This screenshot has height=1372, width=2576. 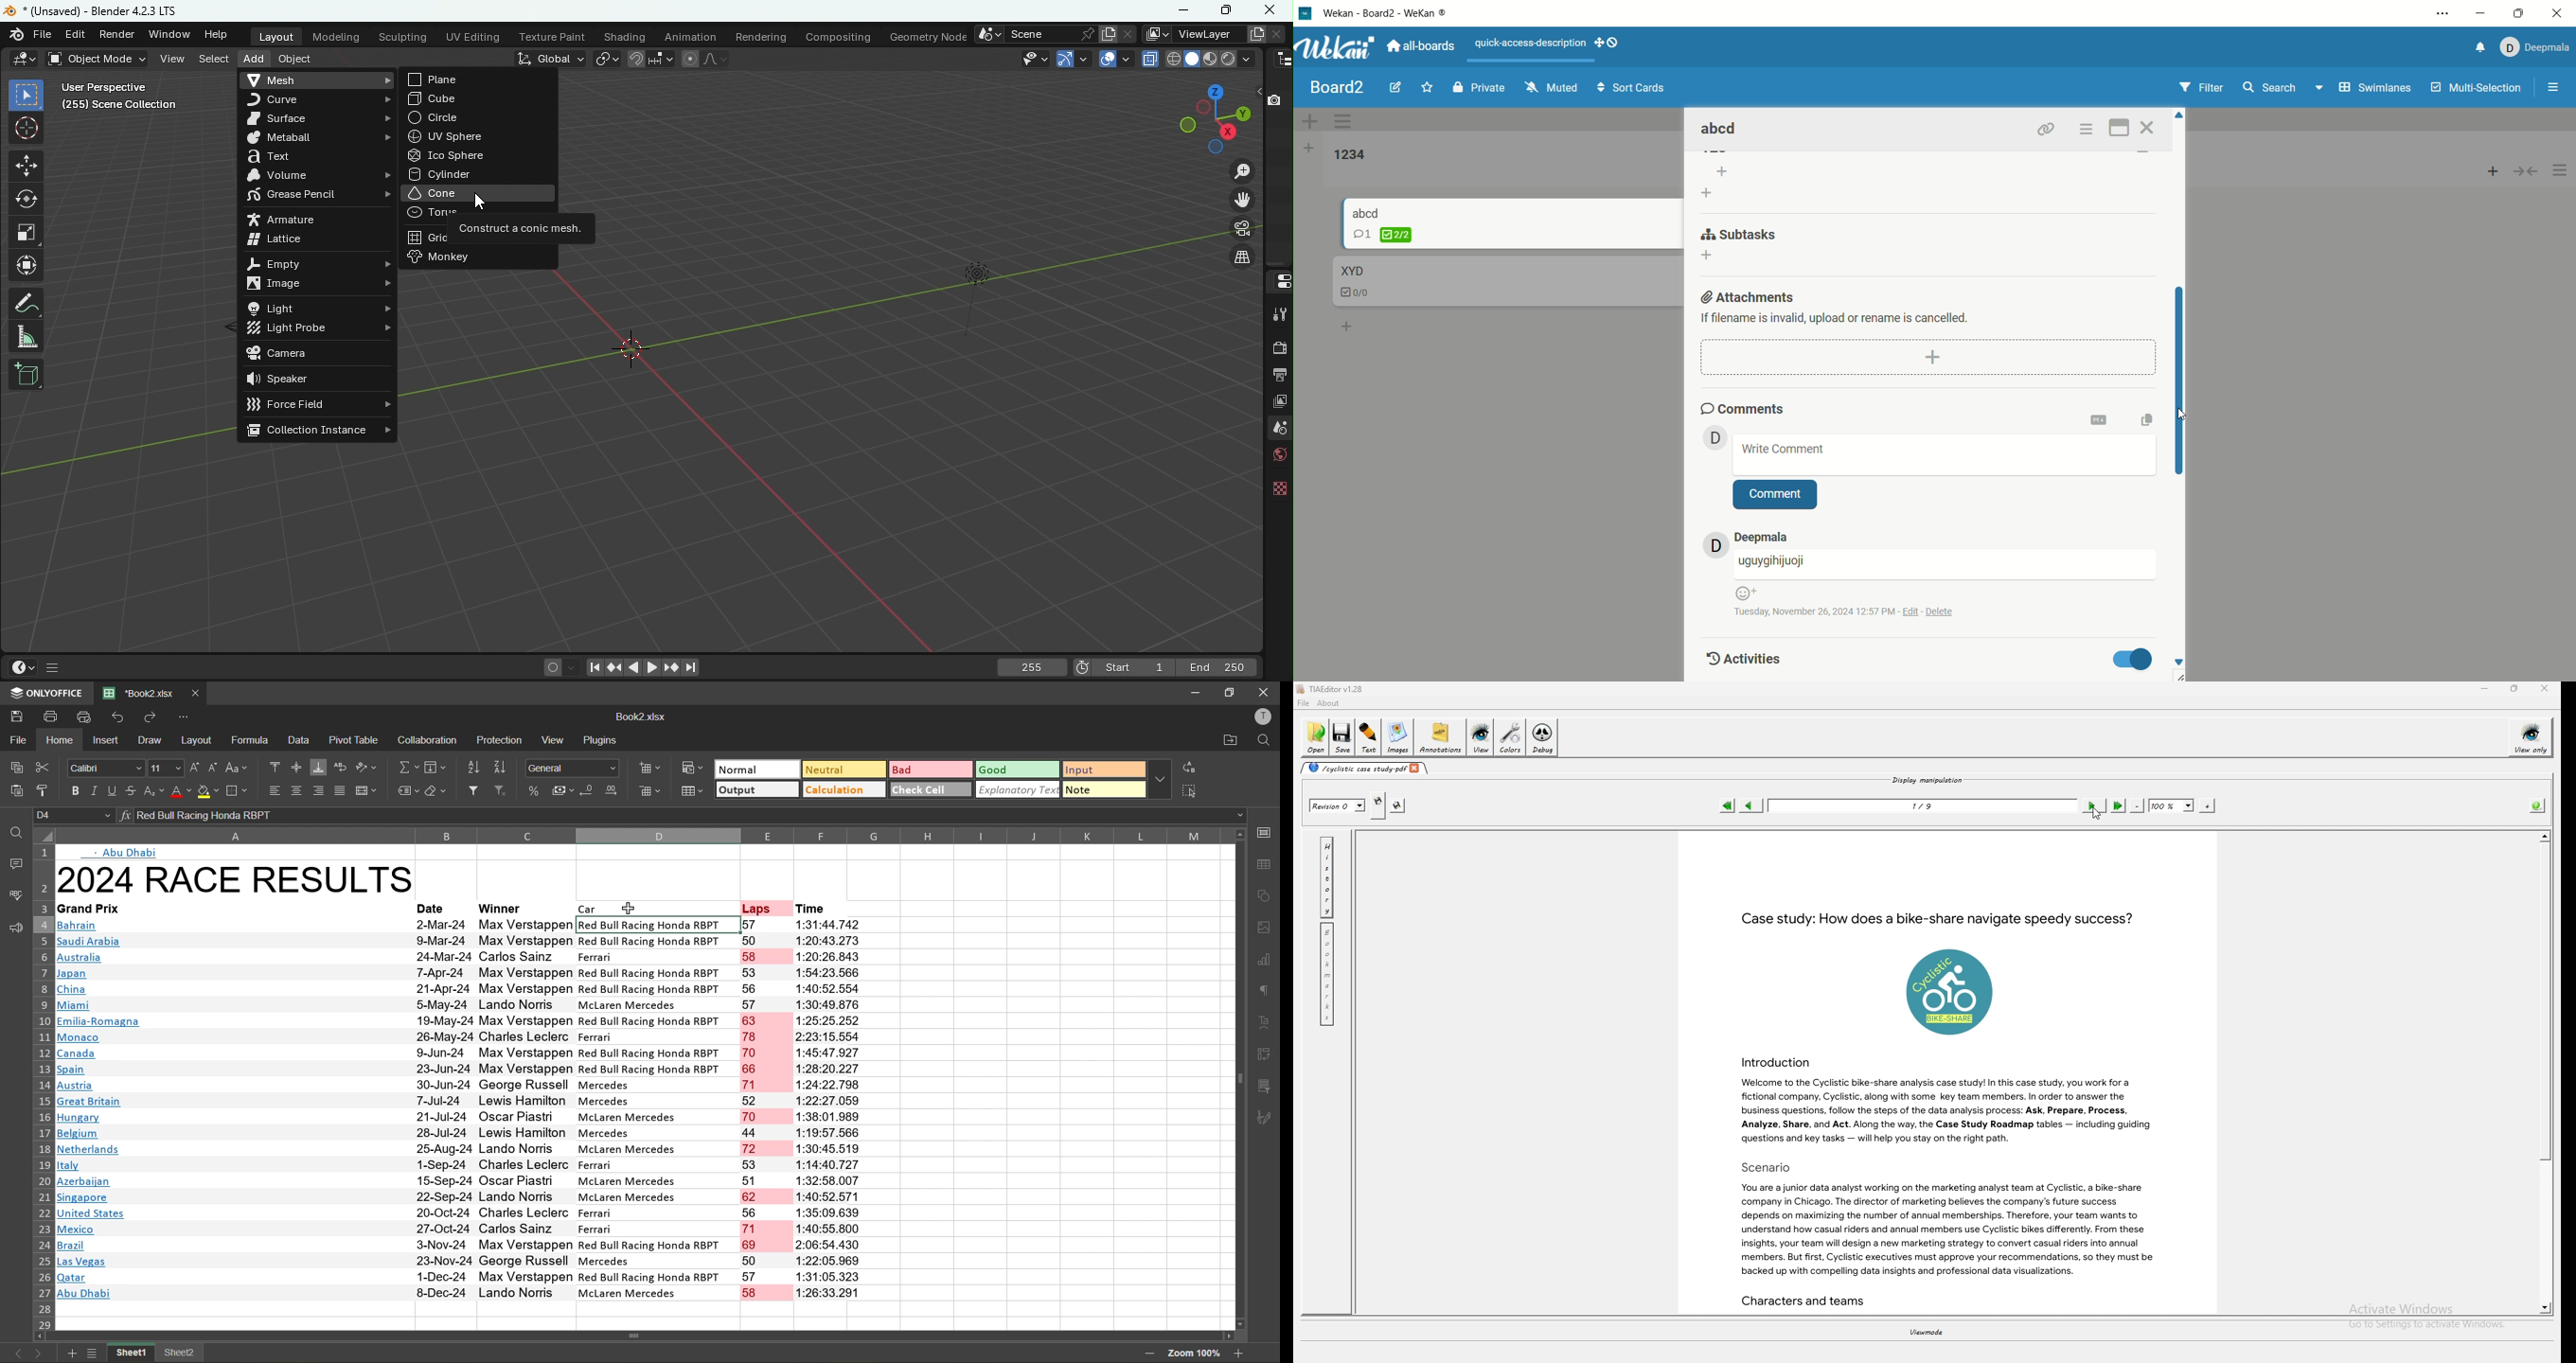 What do you see at coordinates (2180, 118) in the screenshot?
I see `Up` at bounding box center [2180, 118].